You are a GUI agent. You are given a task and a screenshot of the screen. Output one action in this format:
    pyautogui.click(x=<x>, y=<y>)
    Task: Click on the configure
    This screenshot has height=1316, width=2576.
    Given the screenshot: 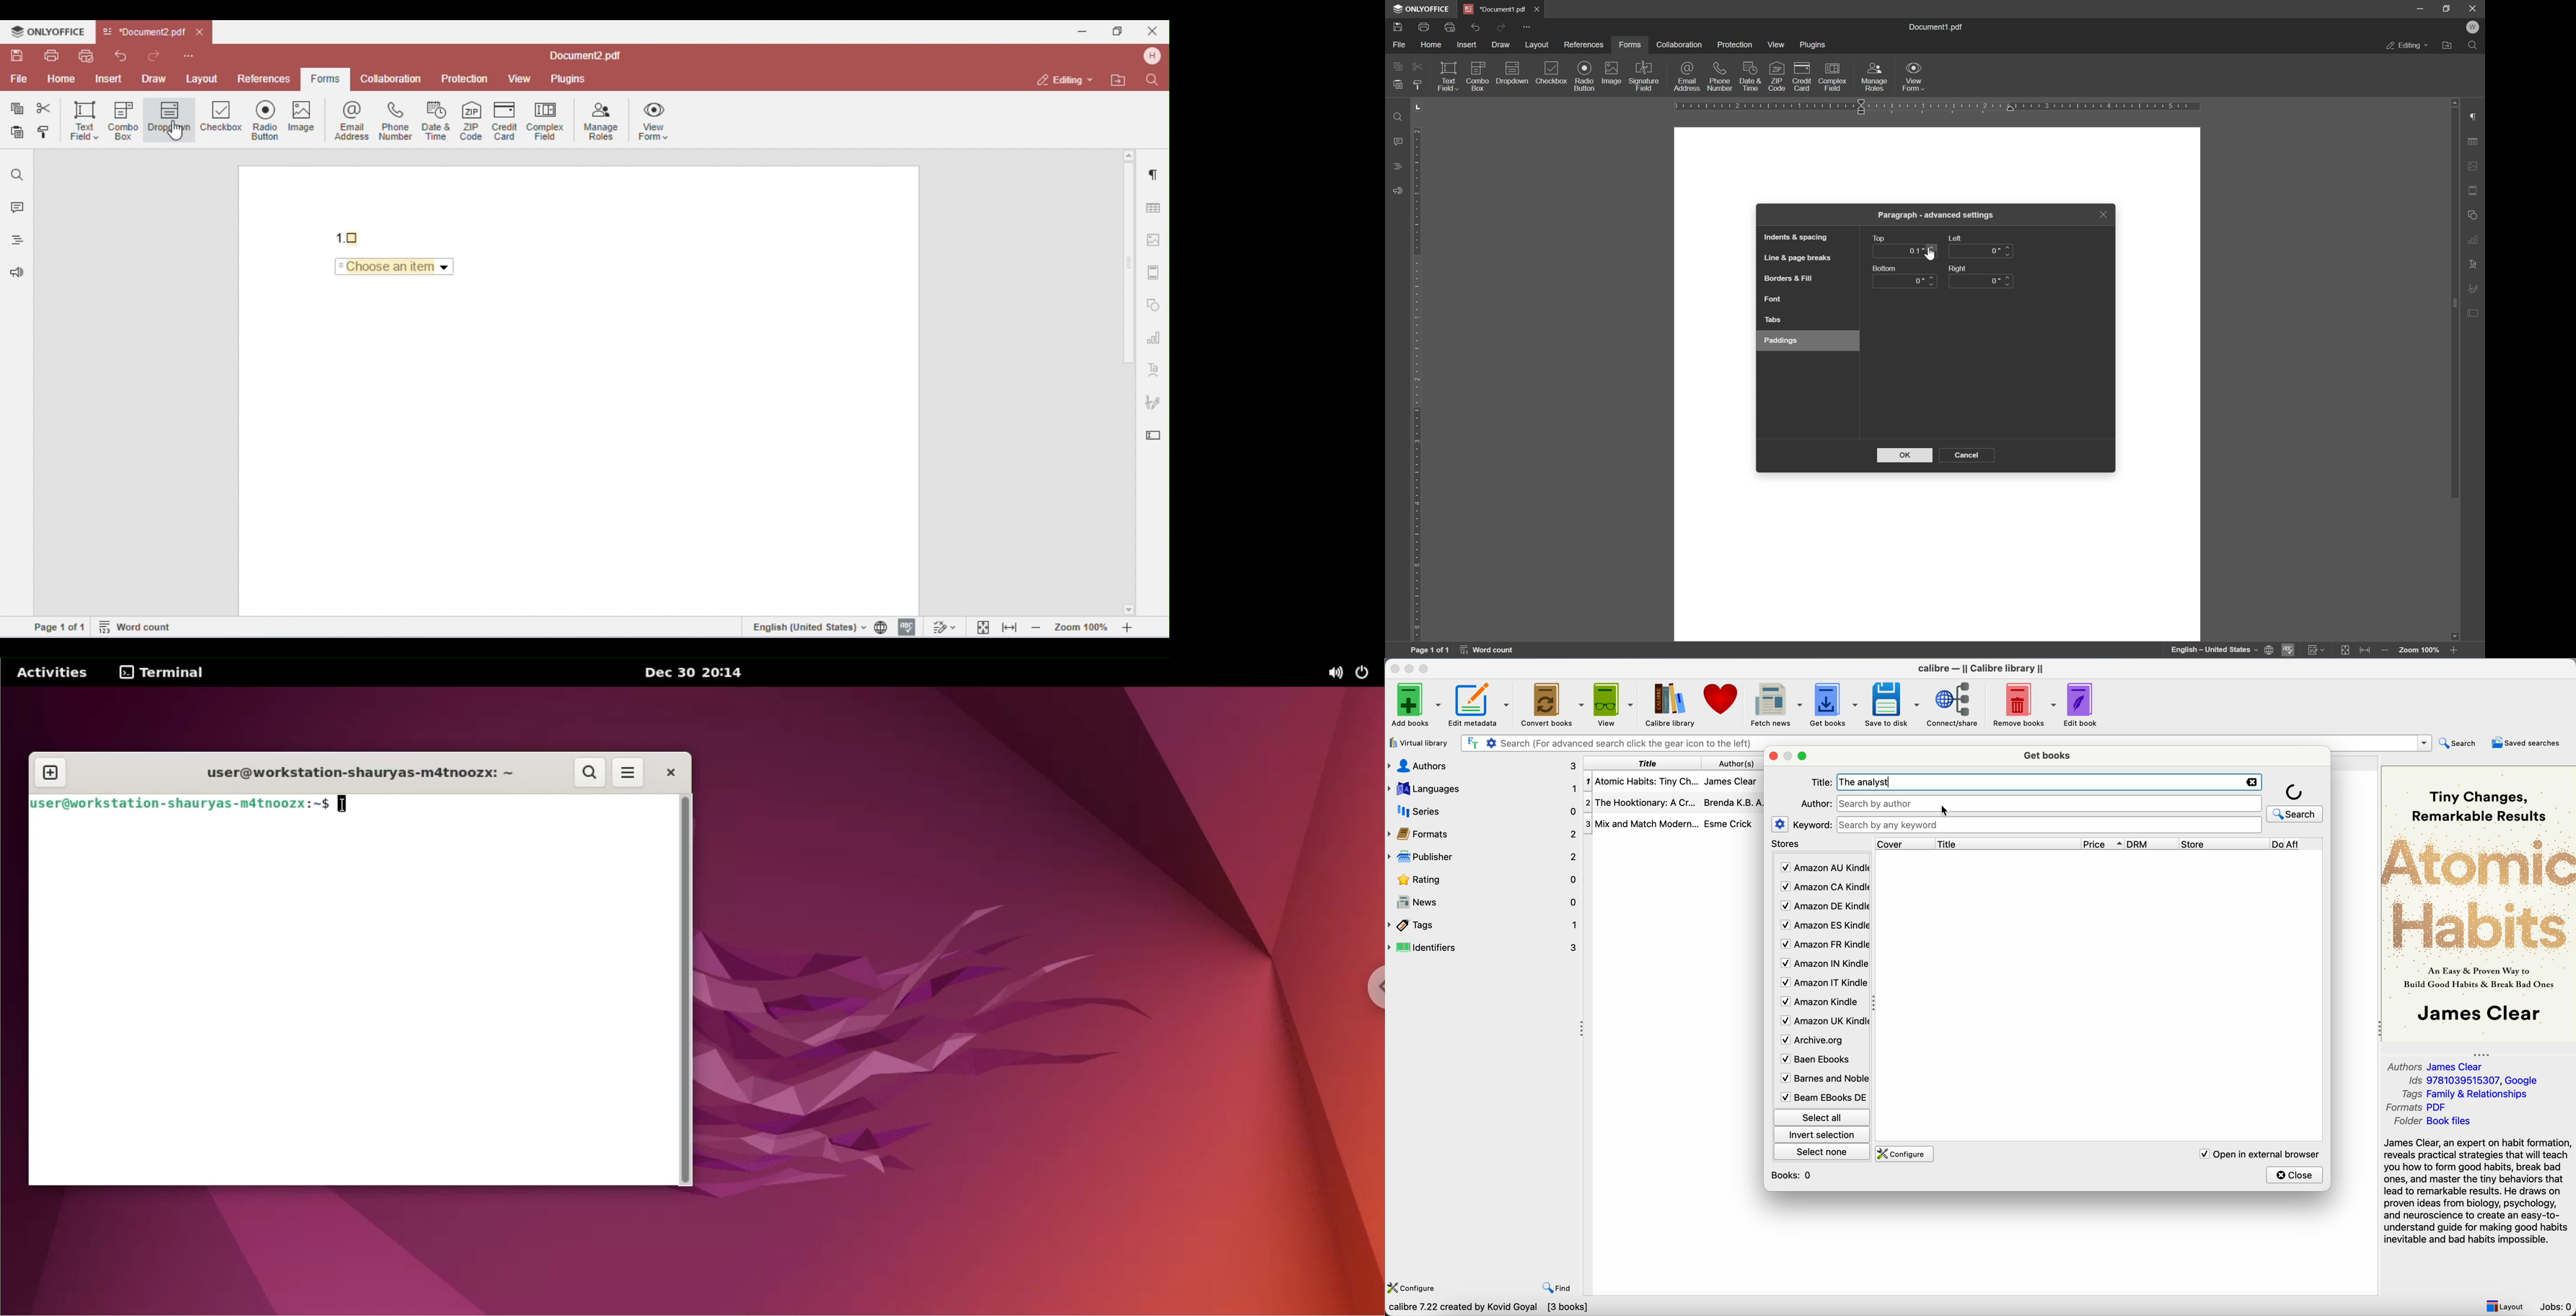 What is the action you would take?
    pyautogui.click(x=1906, y=1154)
    